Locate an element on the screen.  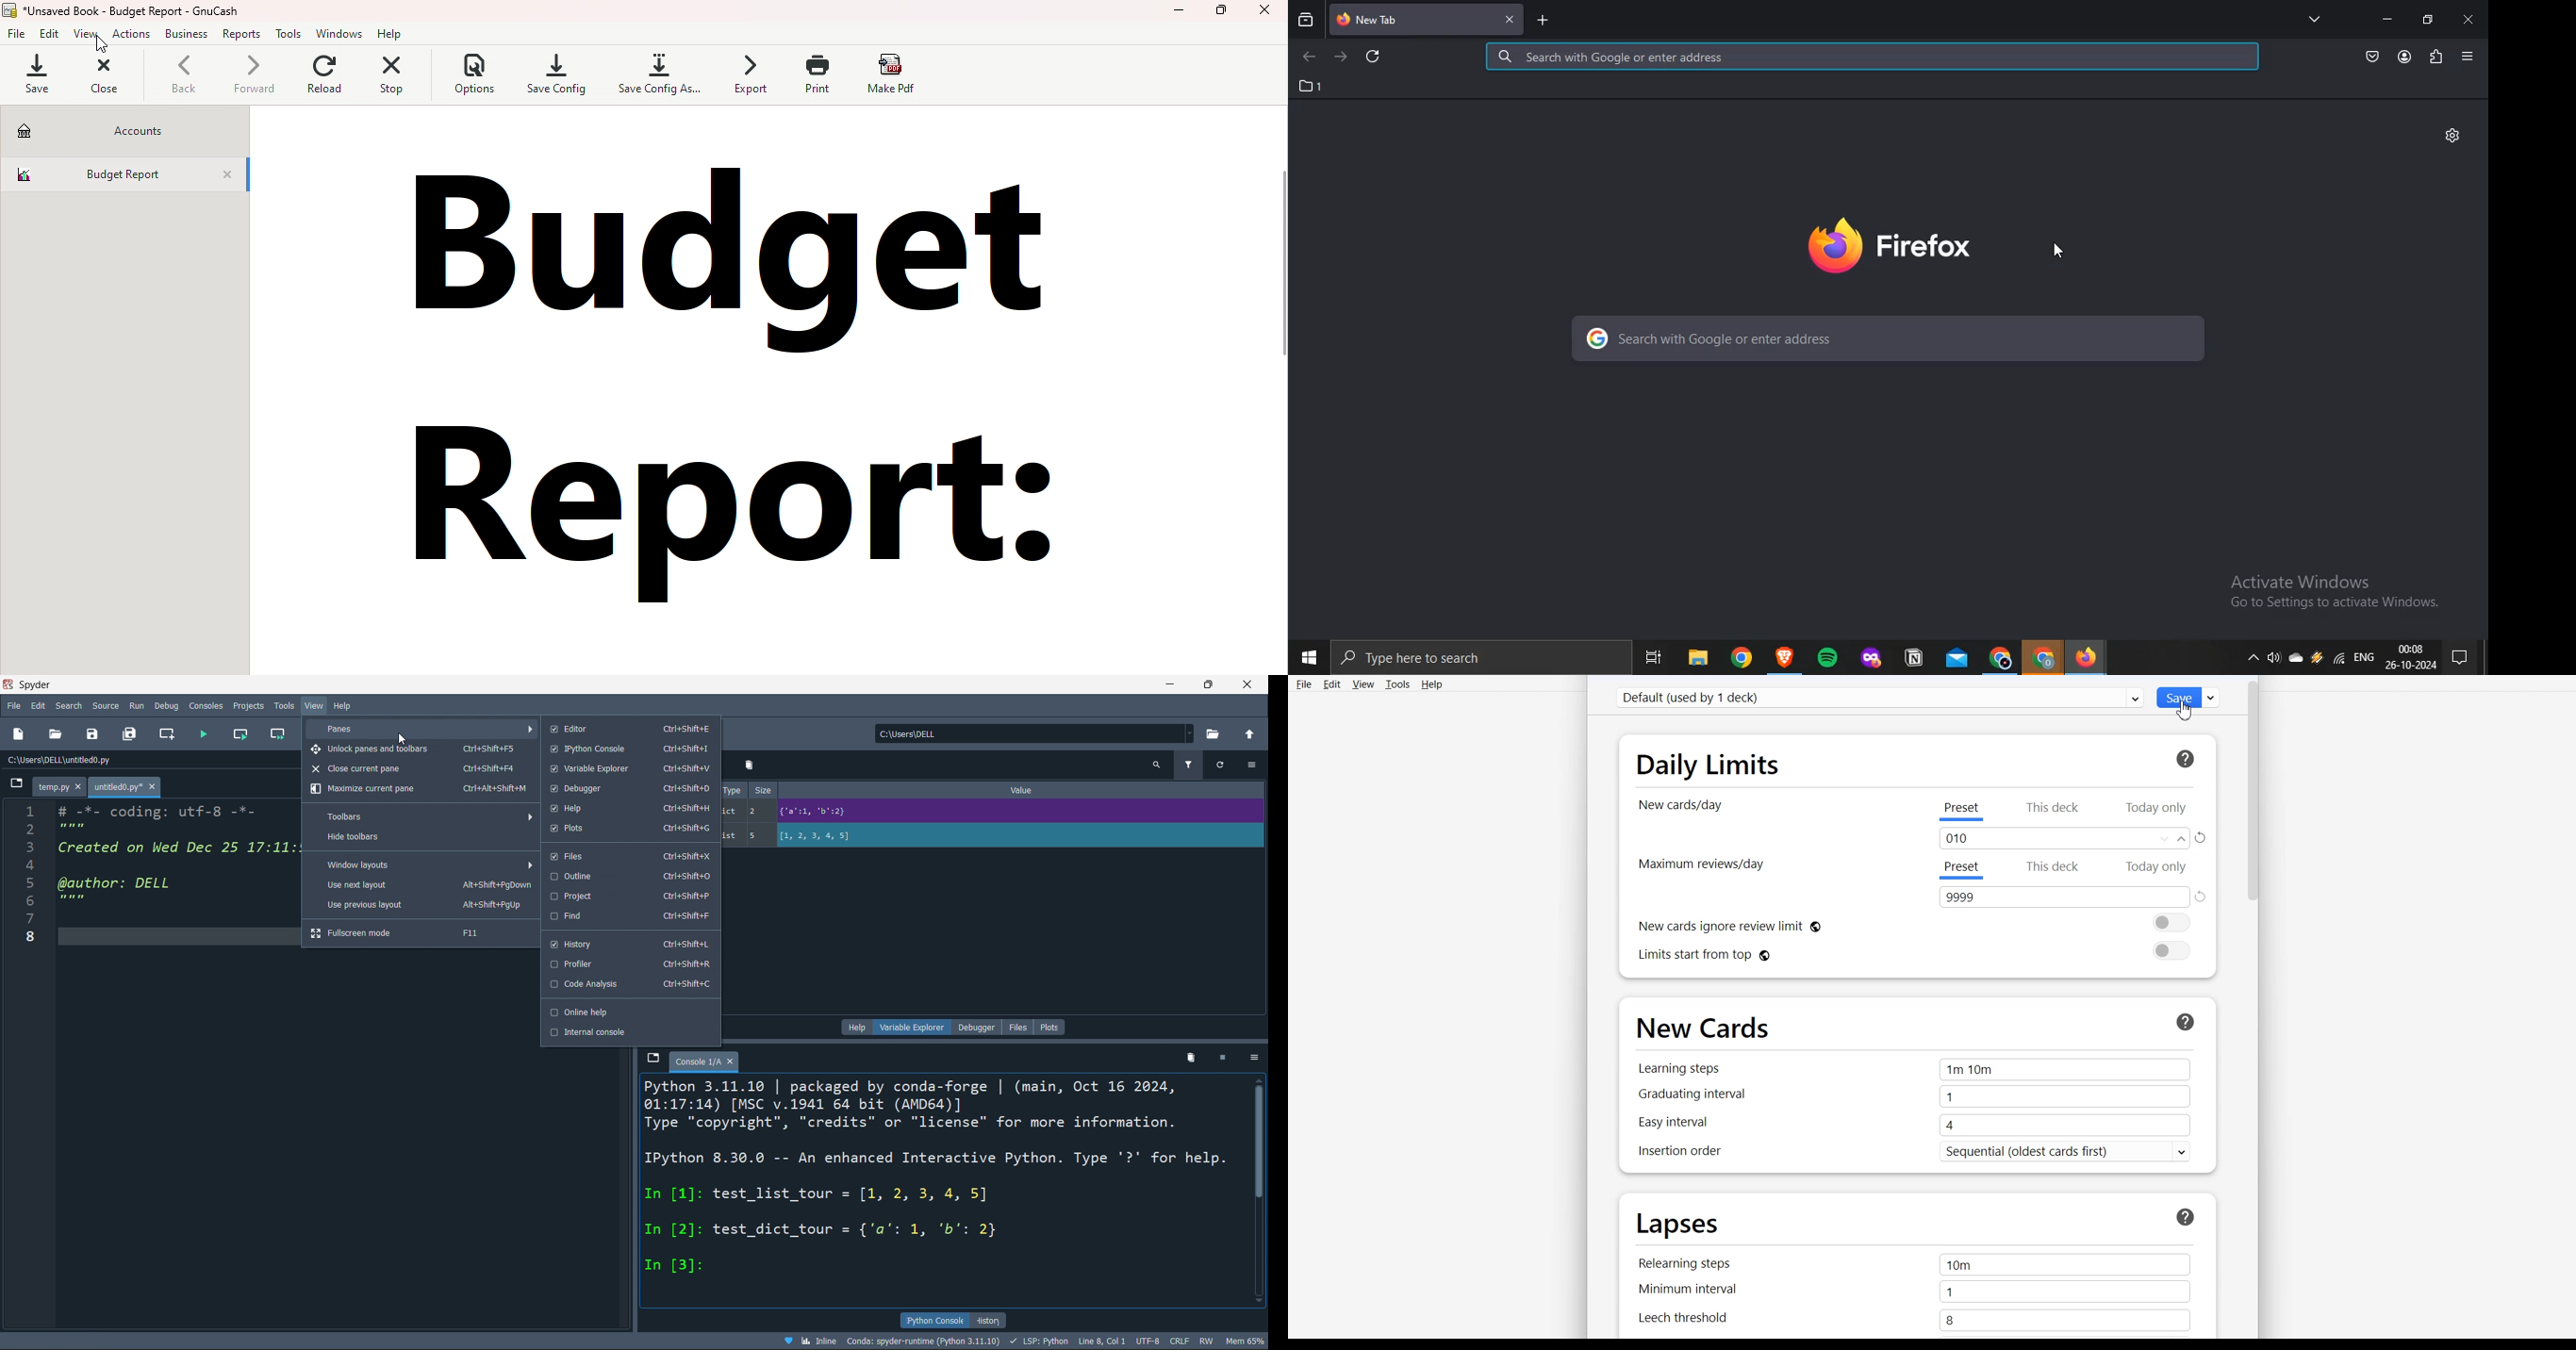
Today only is located at coordinates (2158, 867).